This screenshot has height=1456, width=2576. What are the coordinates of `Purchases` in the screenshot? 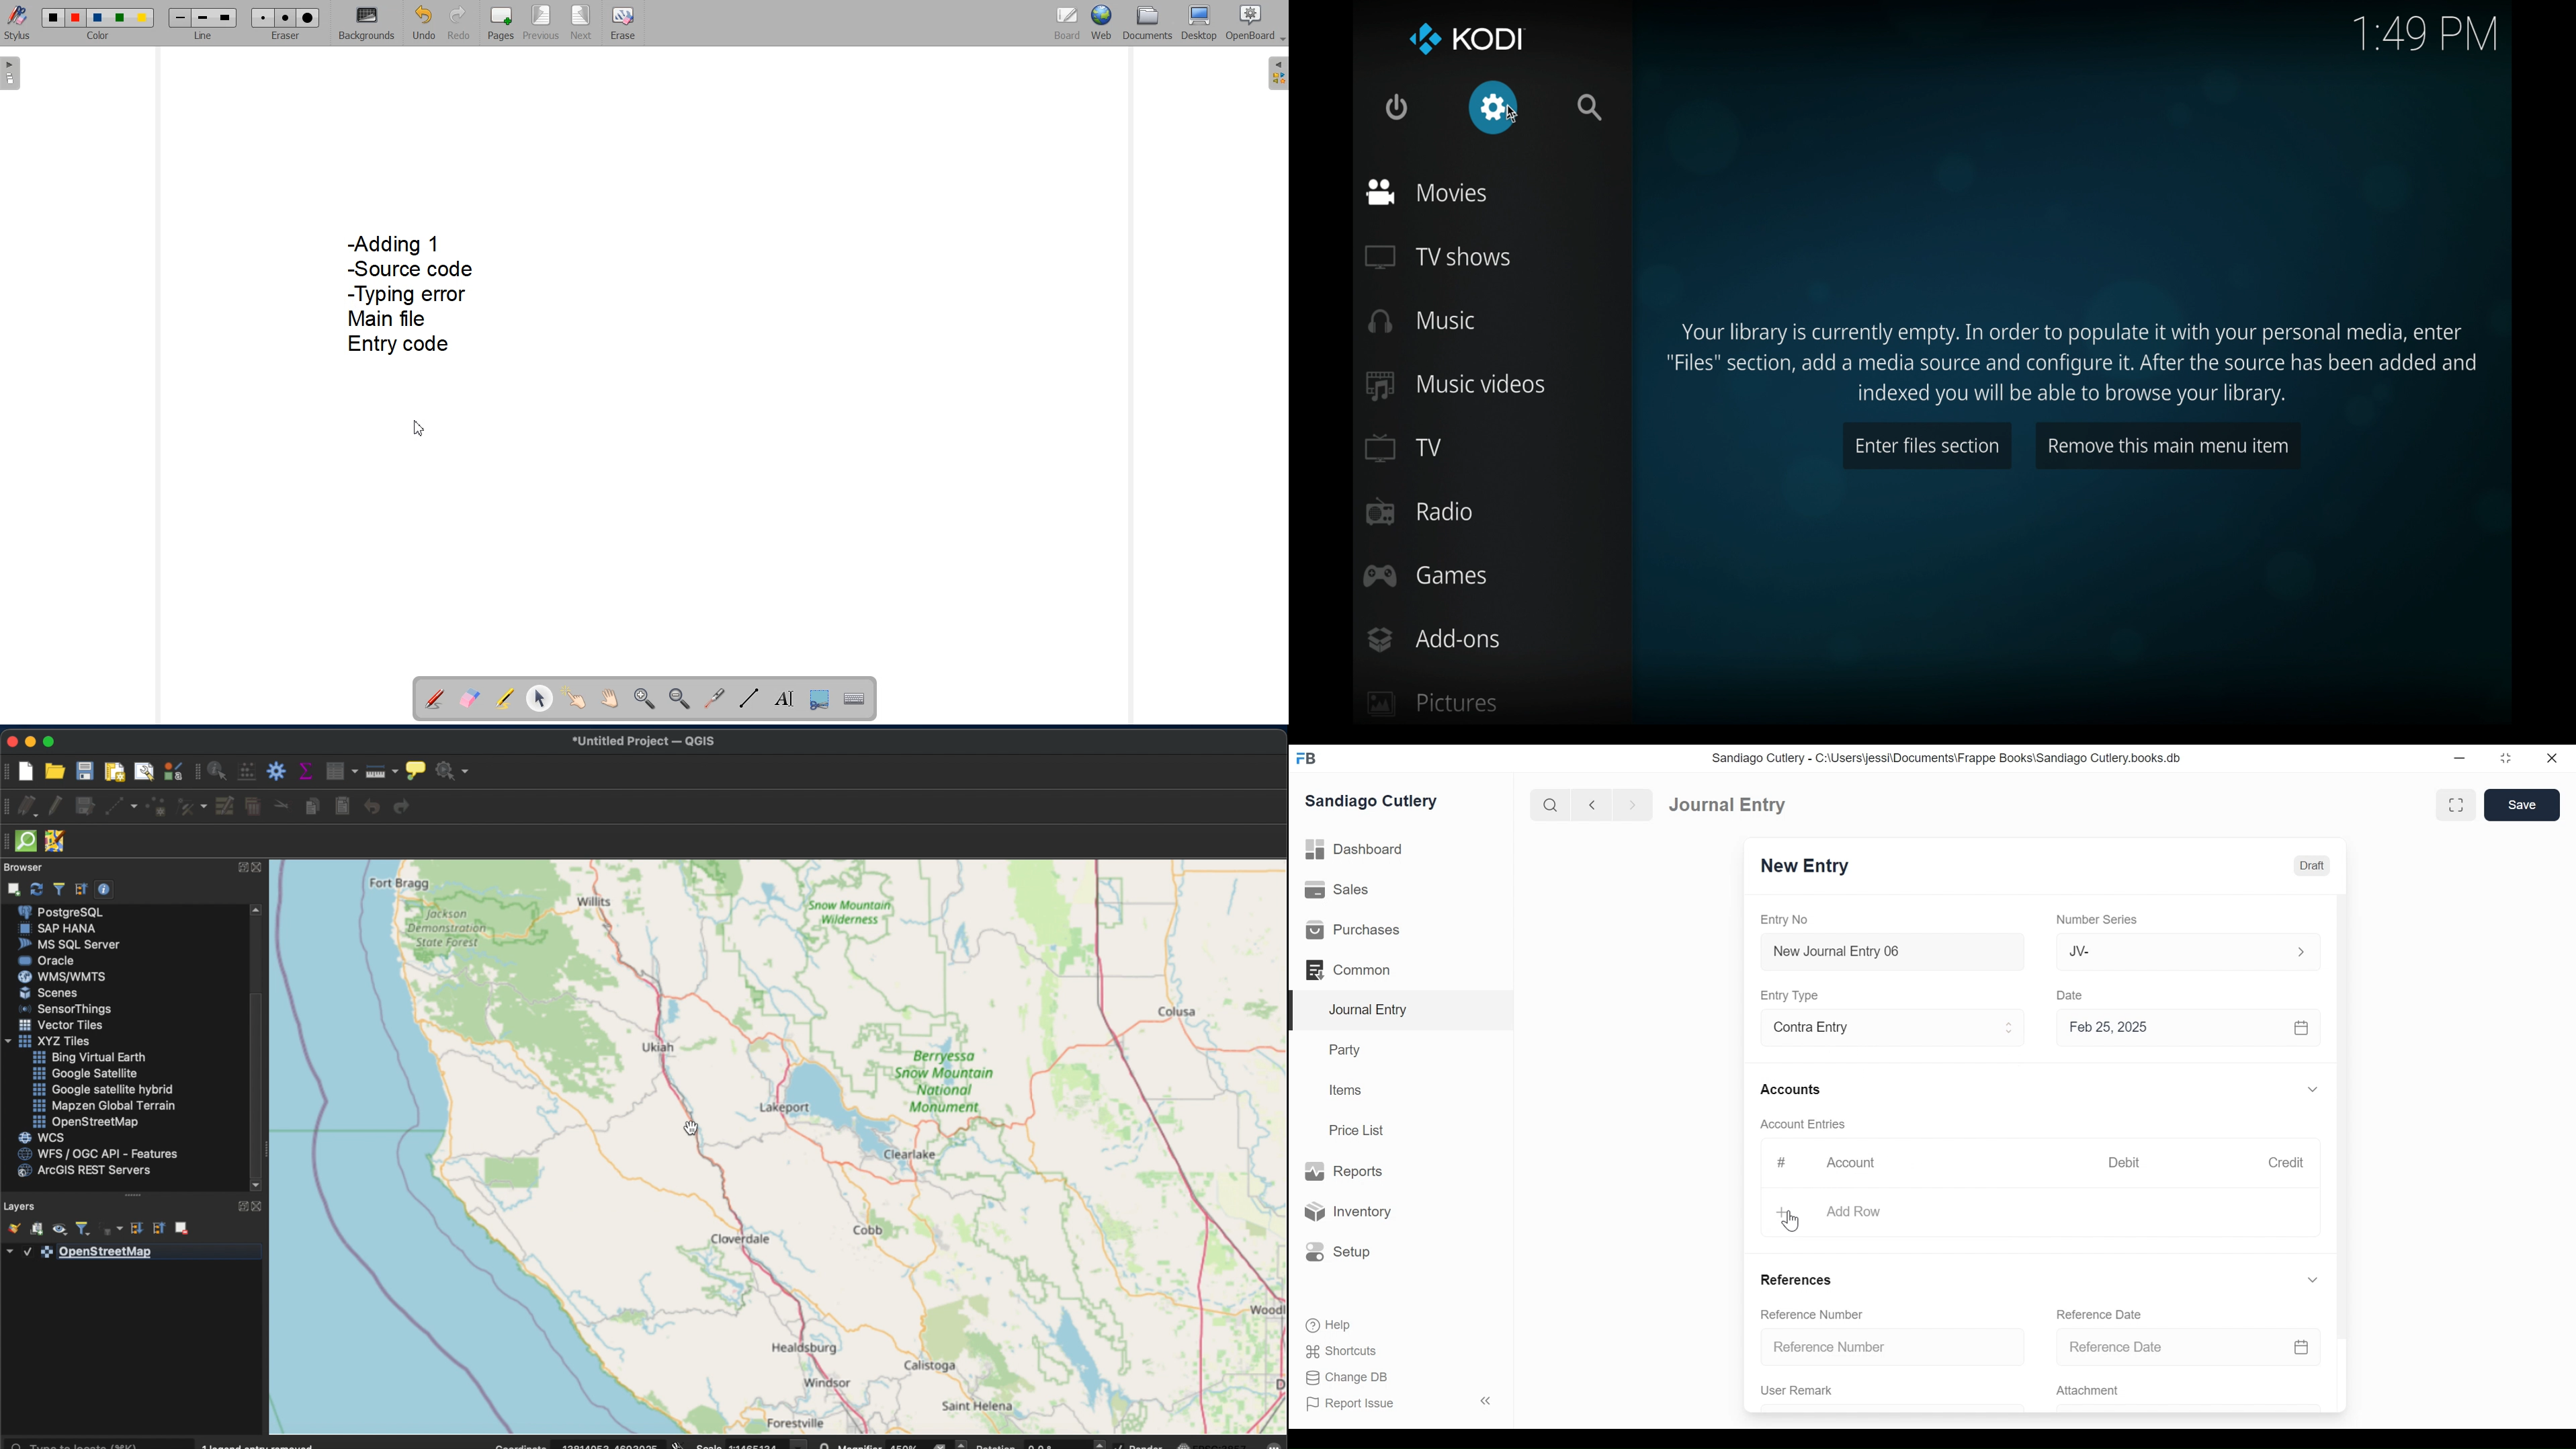 It's located at (1352, 930).